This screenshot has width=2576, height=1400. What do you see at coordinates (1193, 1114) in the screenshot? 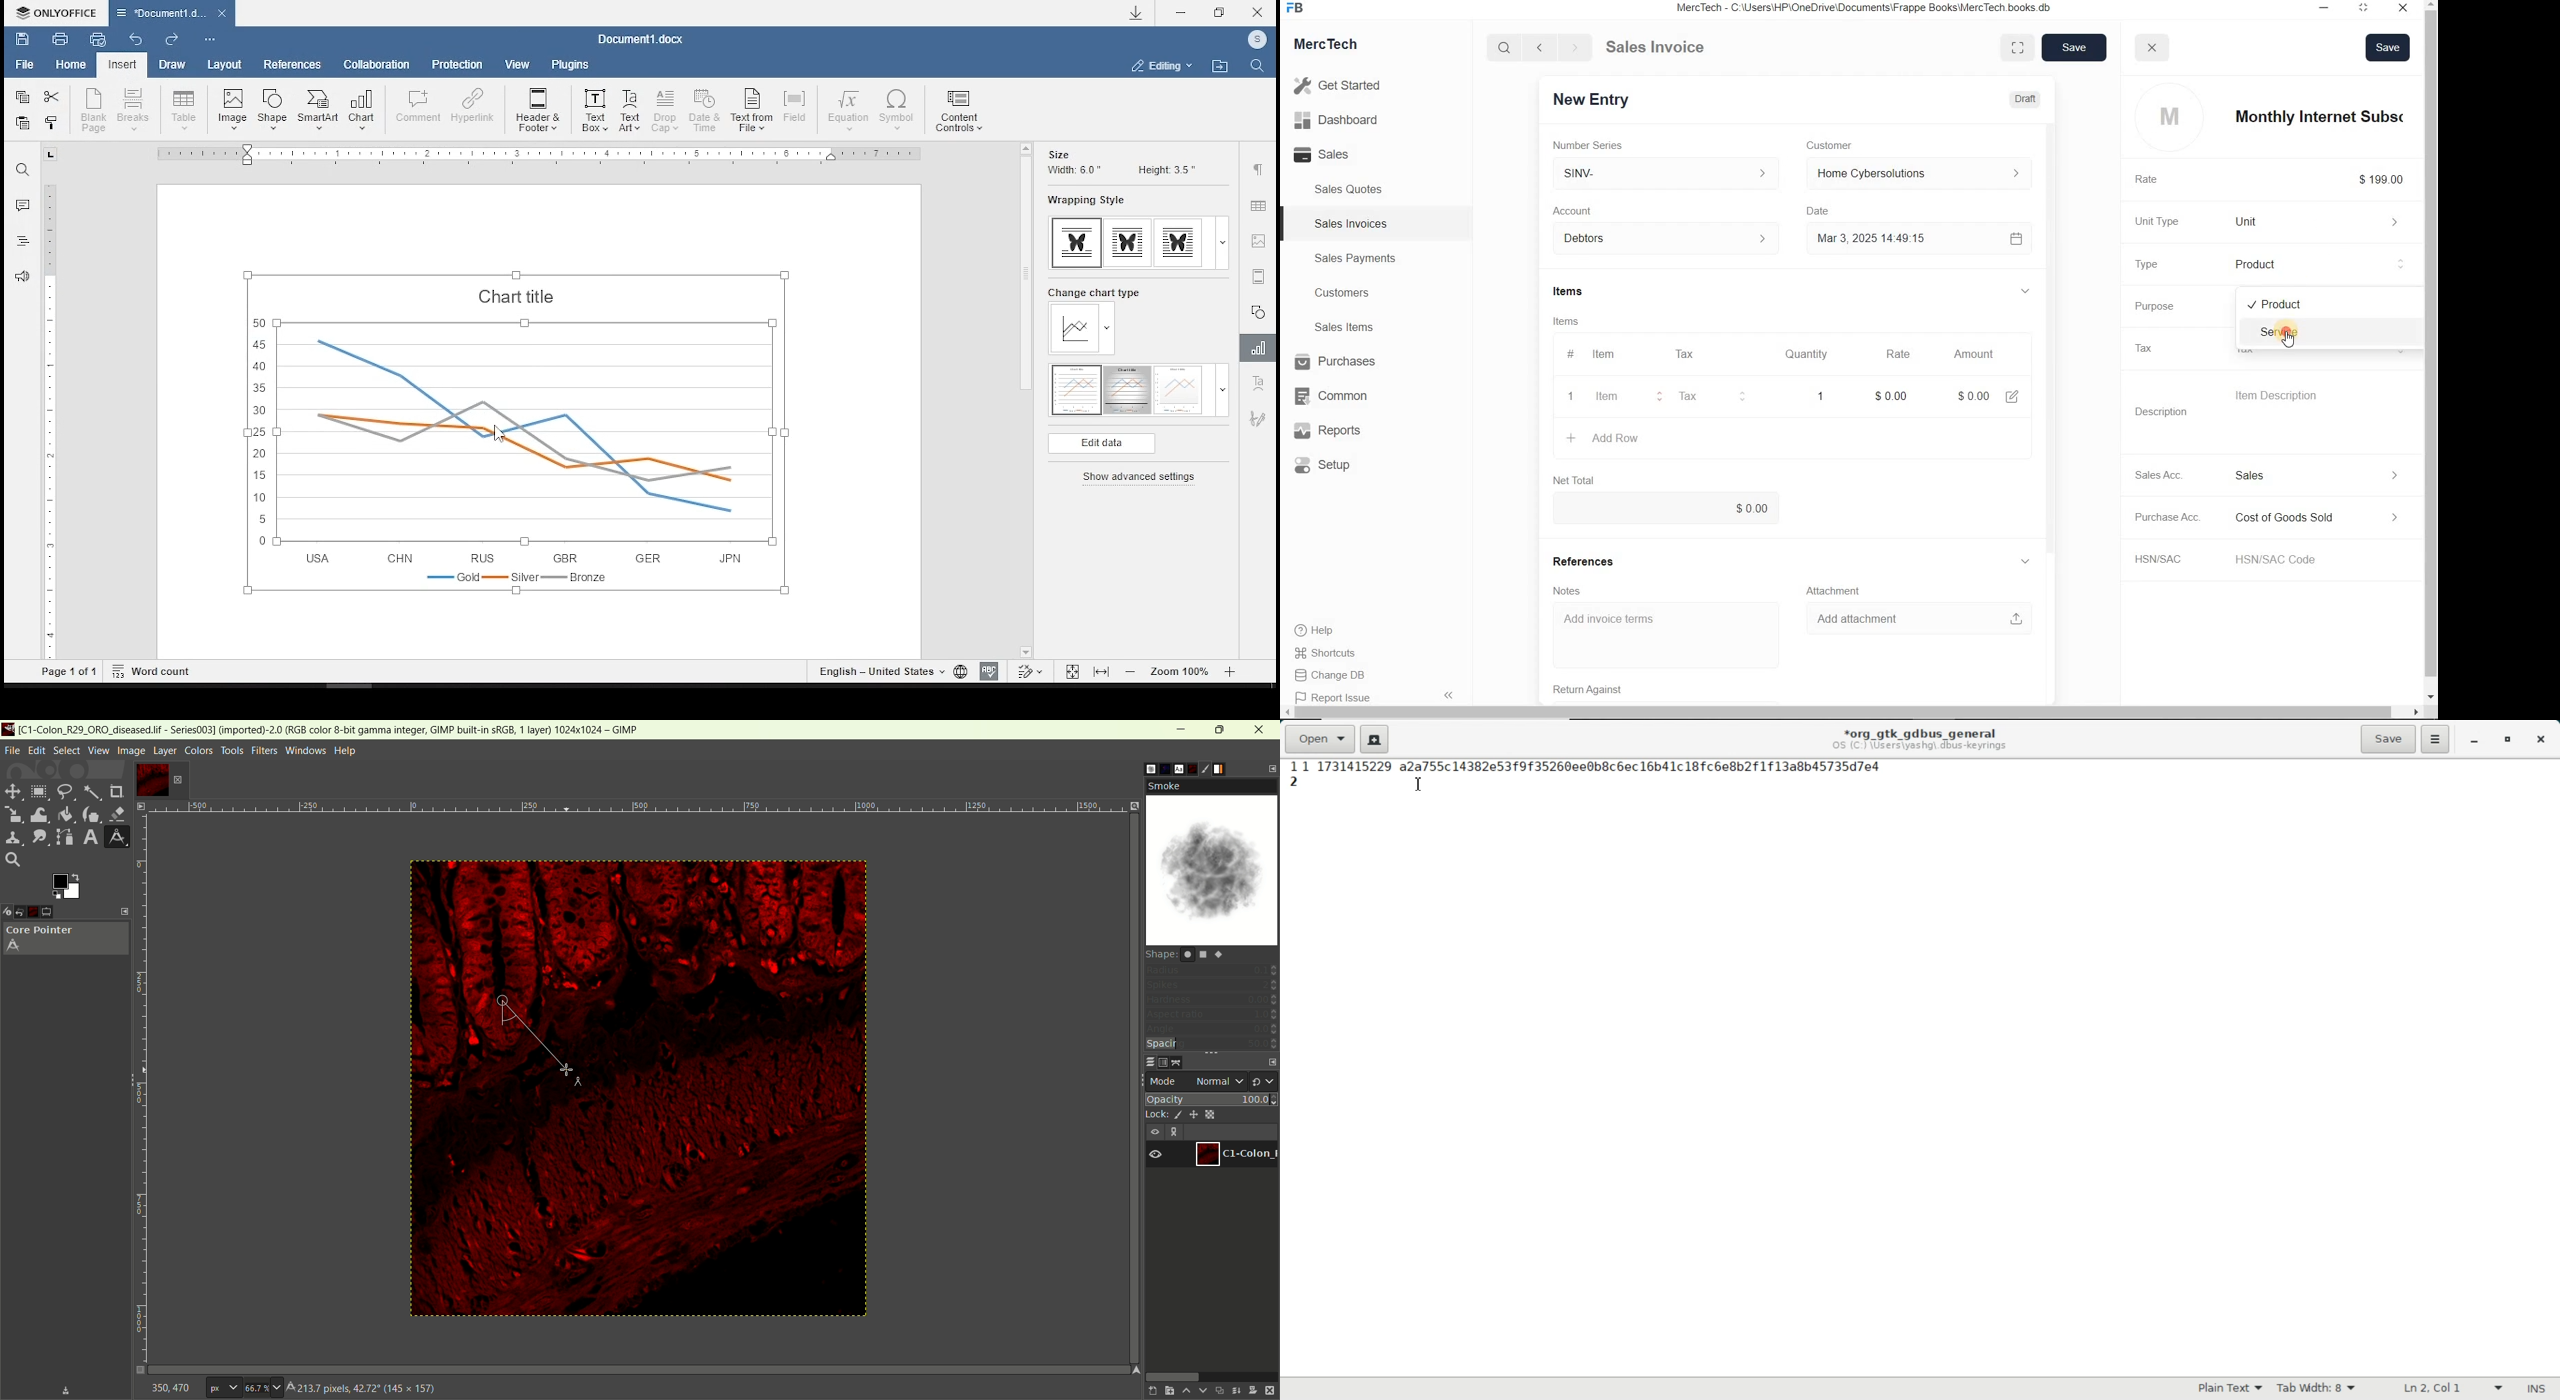
I see `lock position and size` at bounding box center [1193, 1114].